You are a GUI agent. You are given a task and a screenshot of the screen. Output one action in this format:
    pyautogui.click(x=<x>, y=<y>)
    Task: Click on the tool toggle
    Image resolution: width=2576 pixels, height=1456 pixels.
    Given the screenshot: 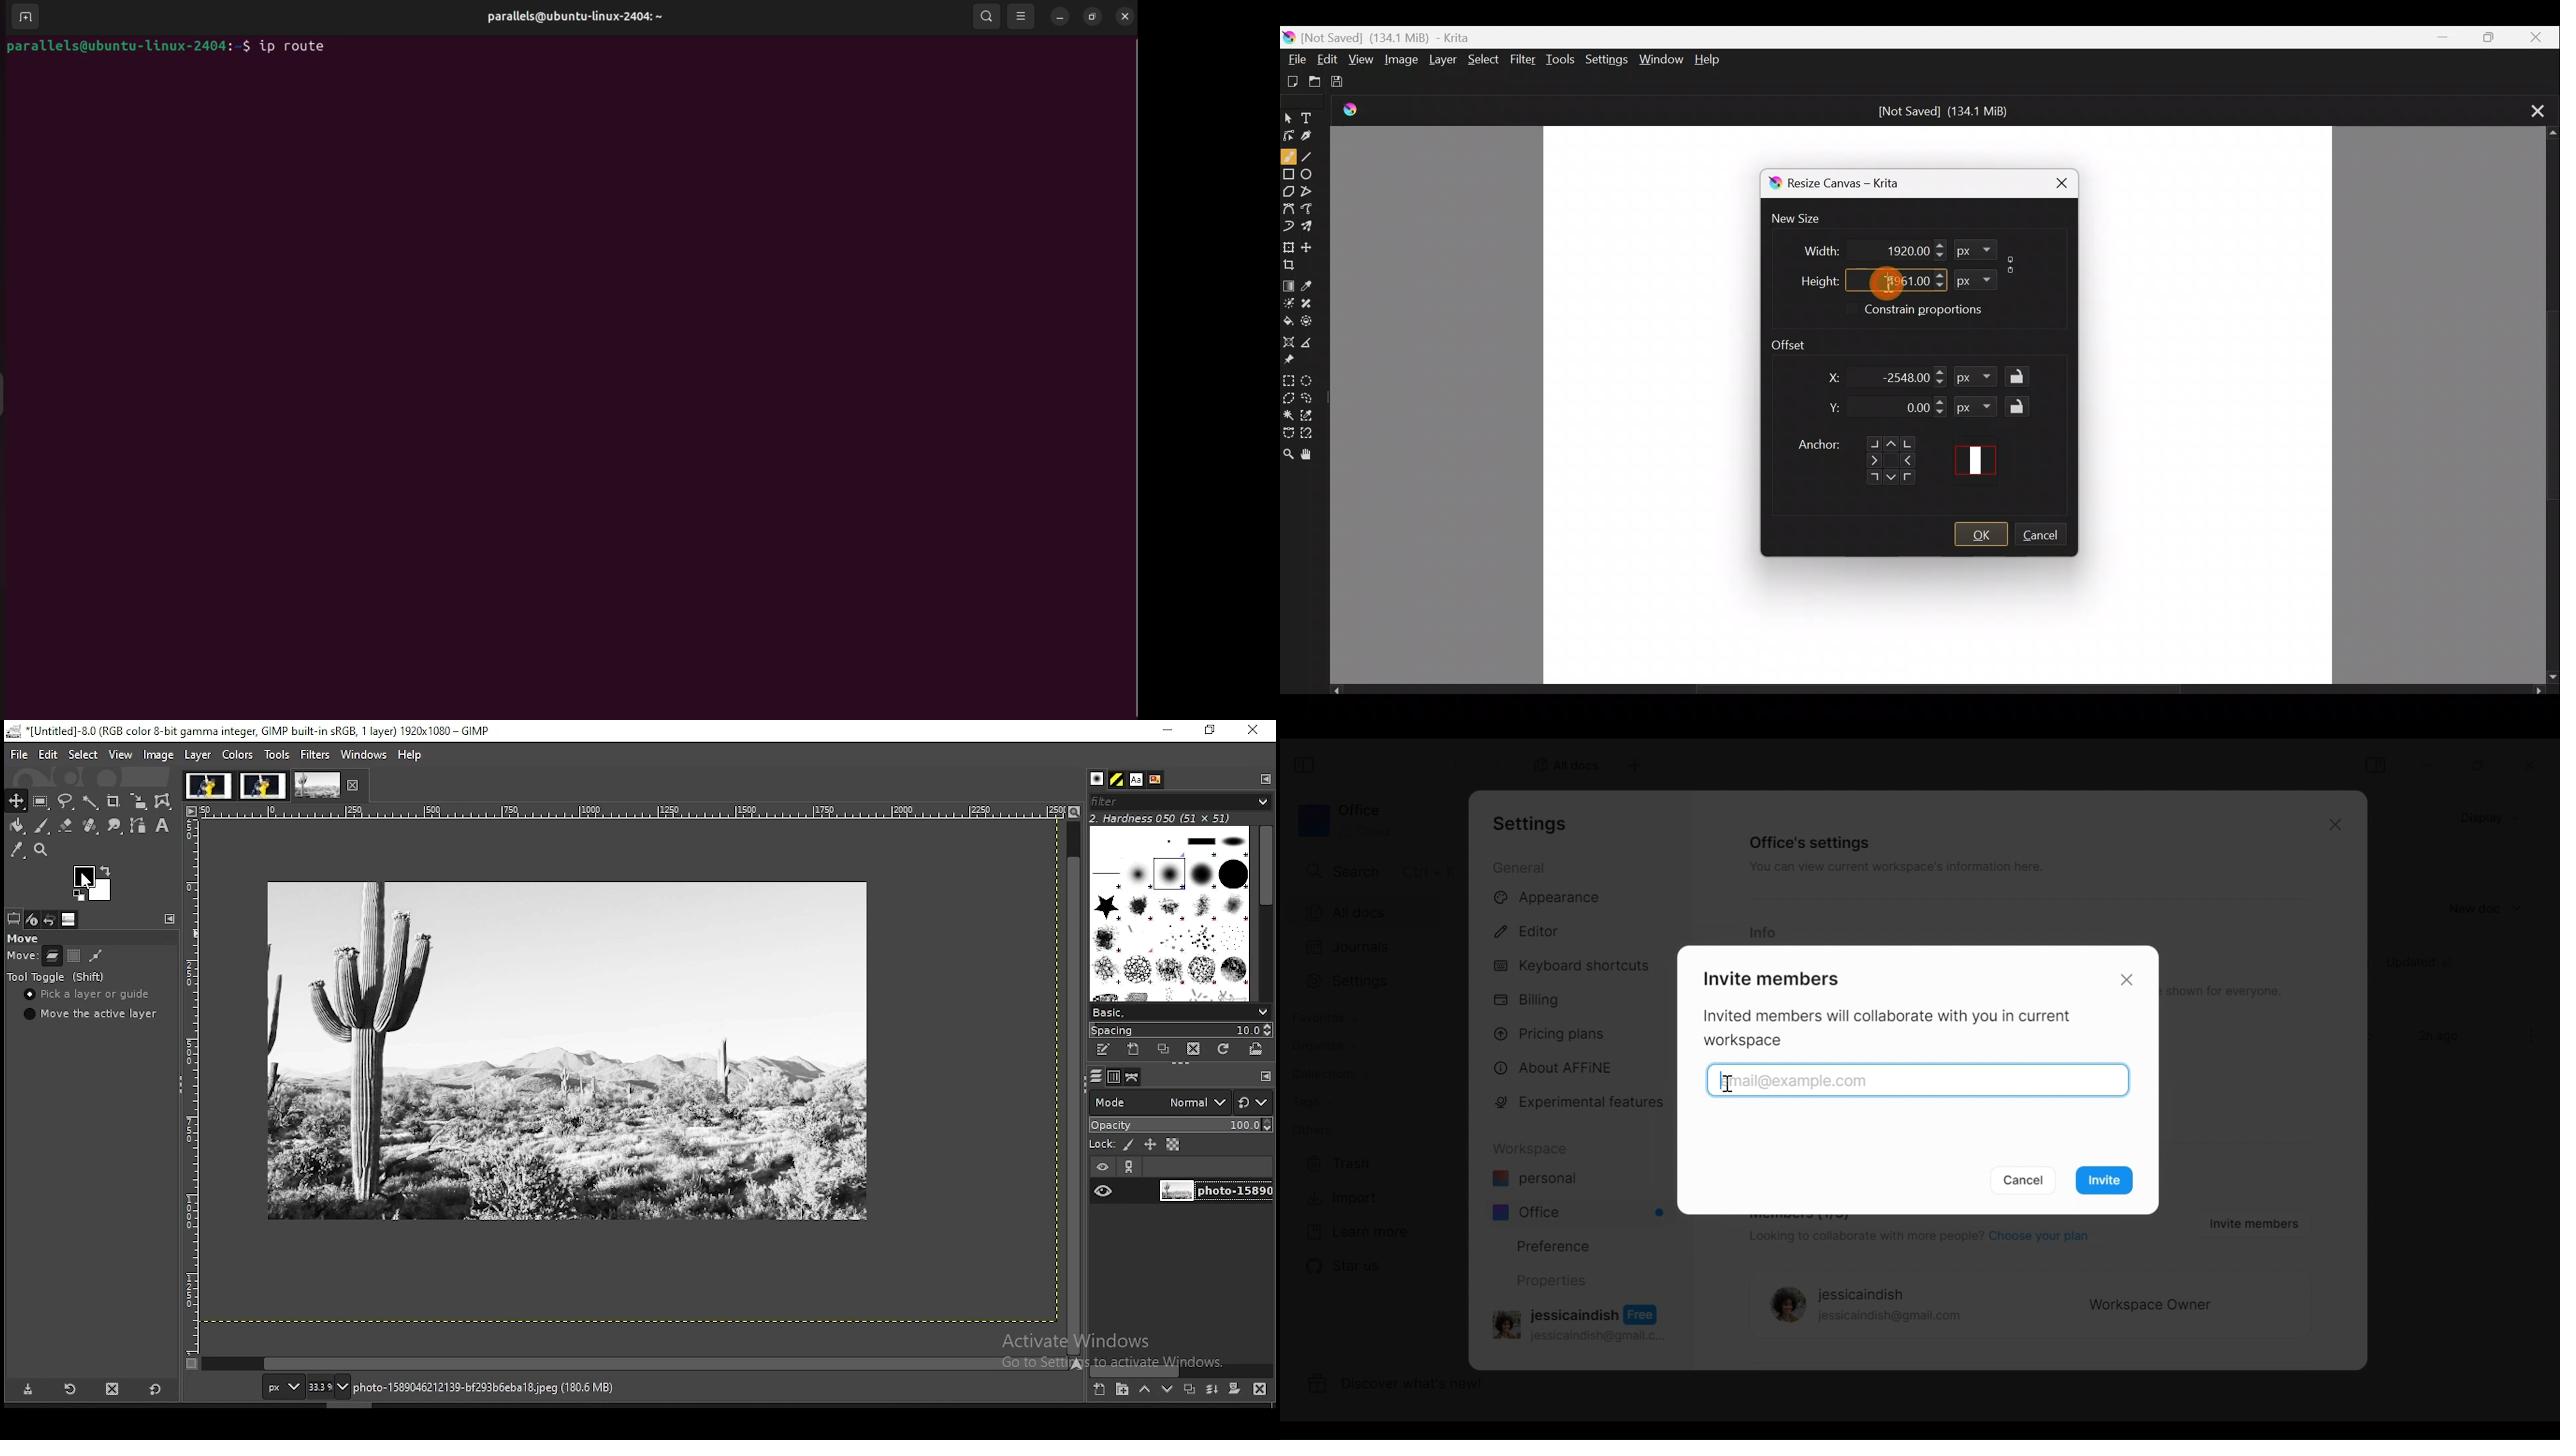 What is the action you would take?
    pyautogui.click(x=57, y=977)
    